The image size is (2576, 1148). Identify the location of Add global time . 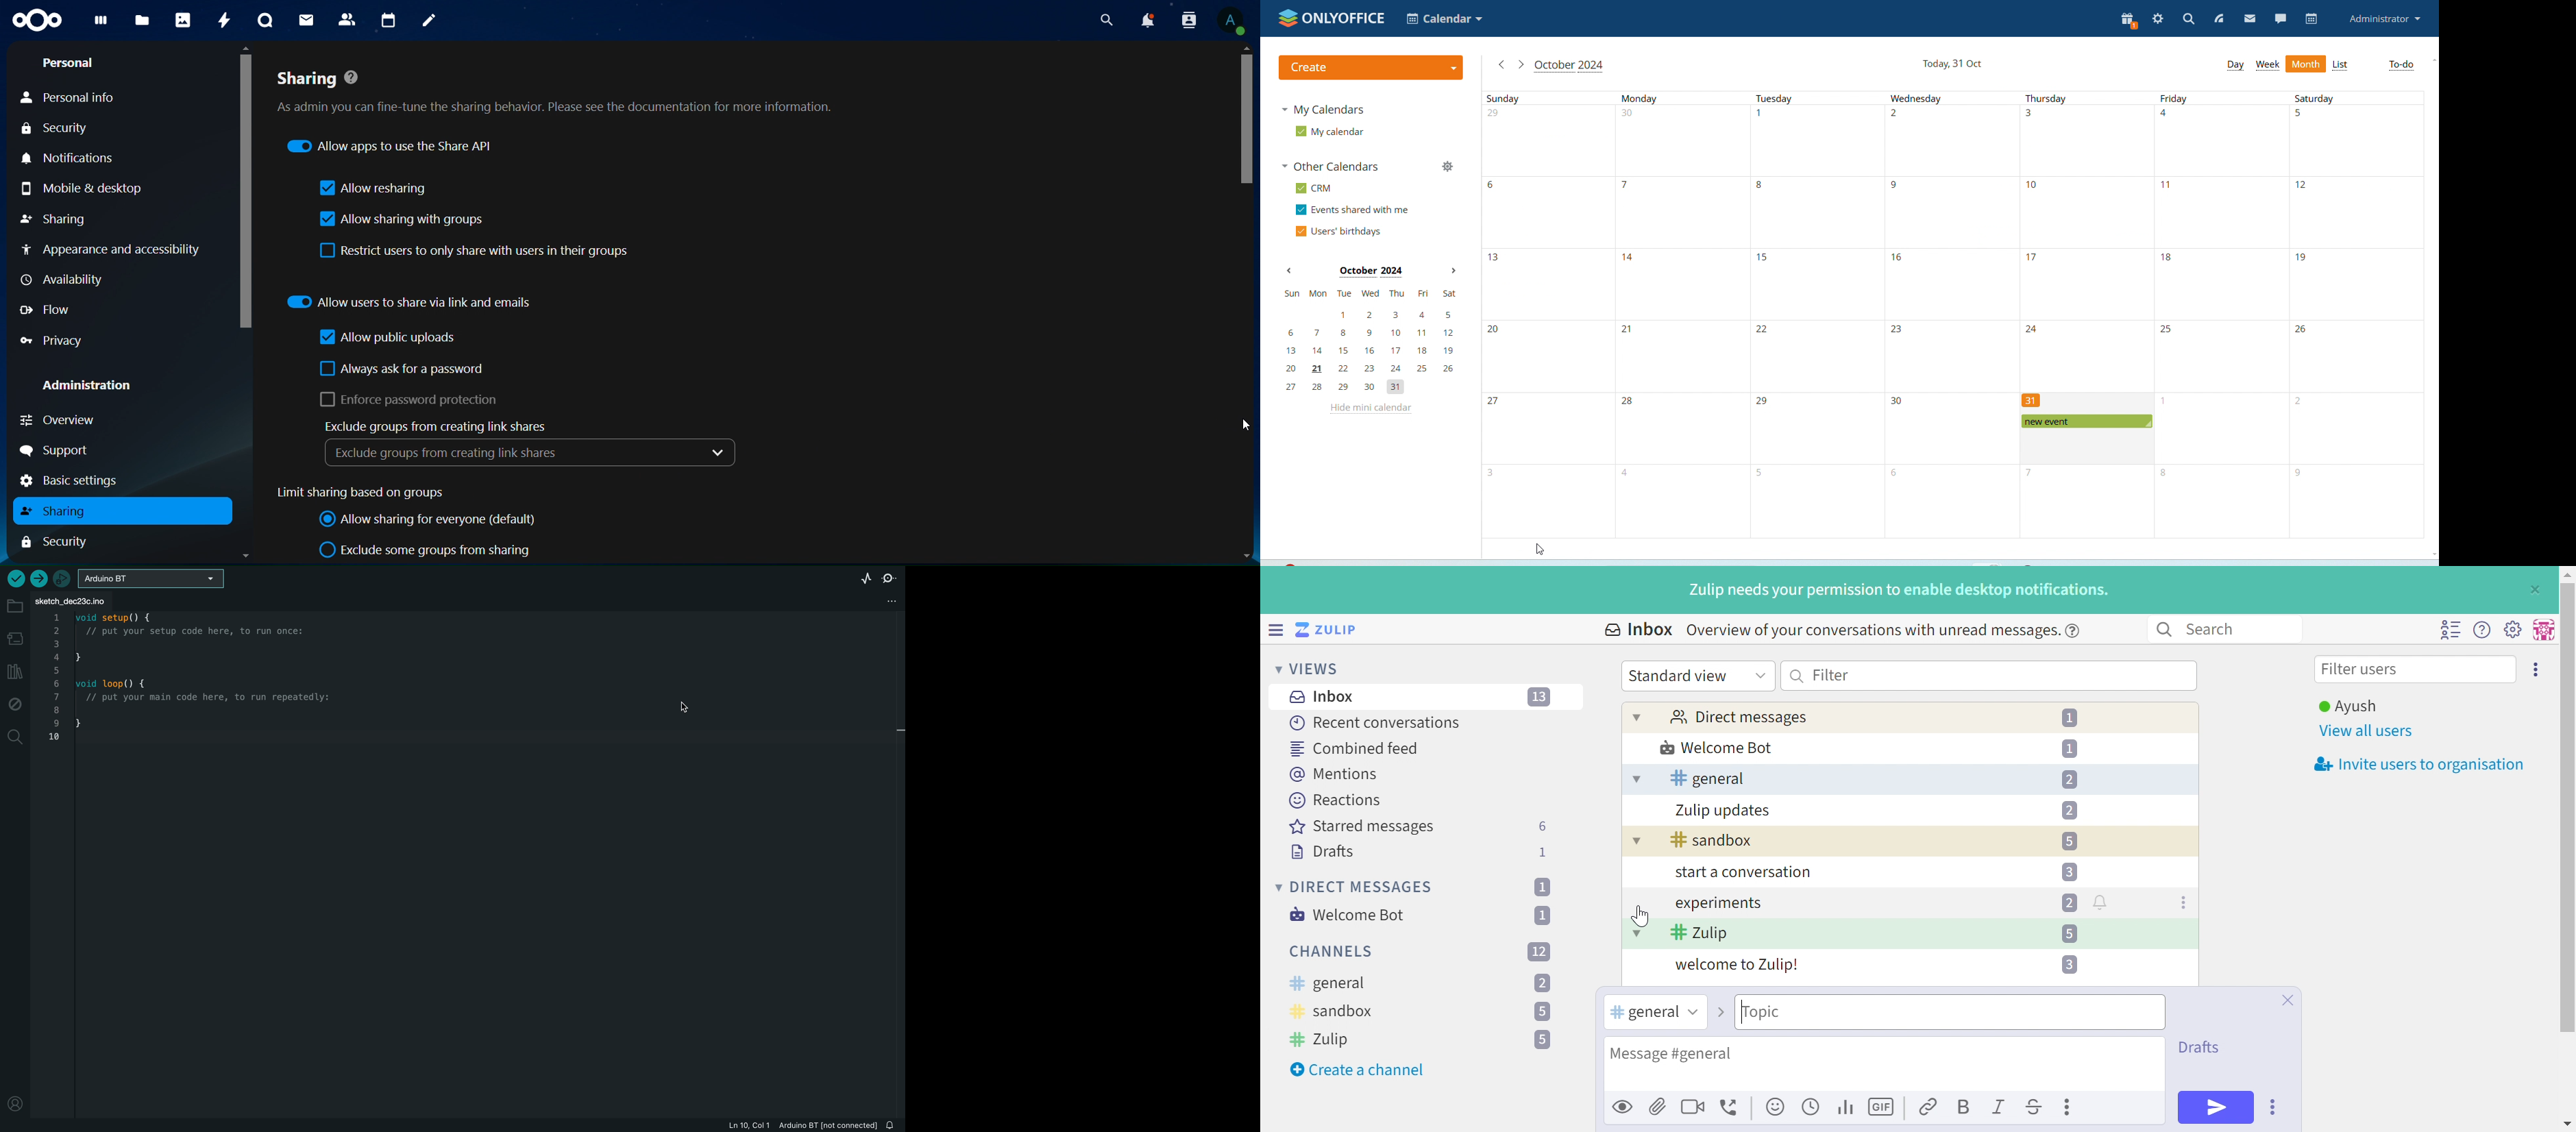
(1813, 1106).